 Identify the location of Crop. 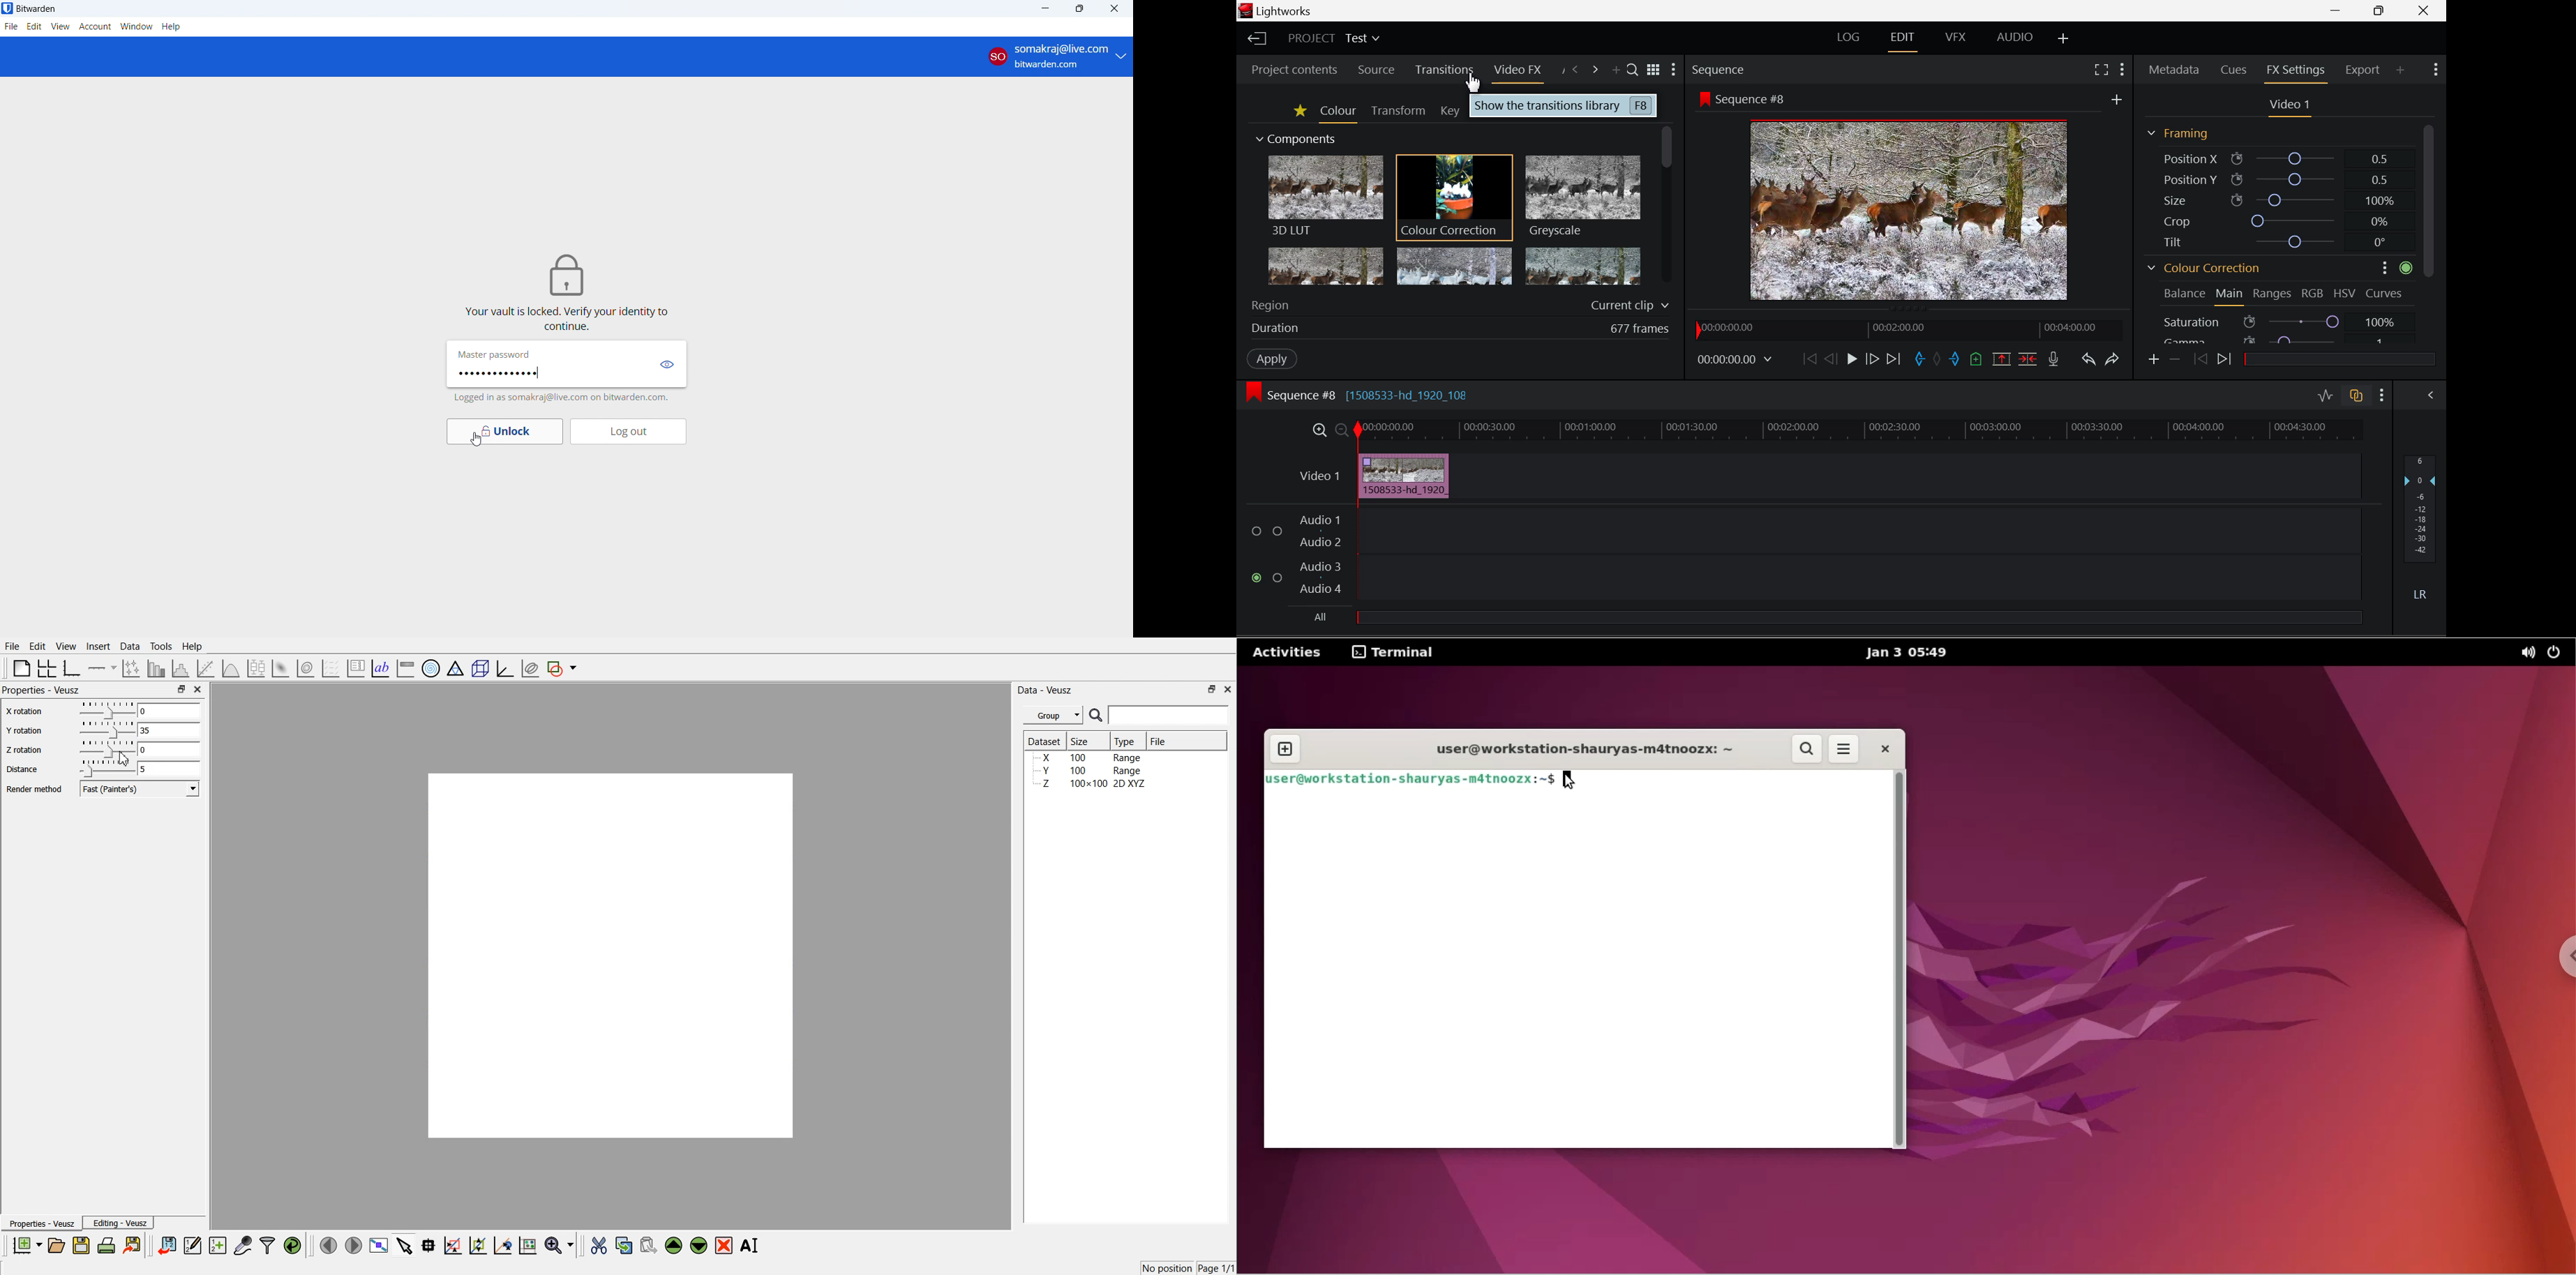
(2274, 220).